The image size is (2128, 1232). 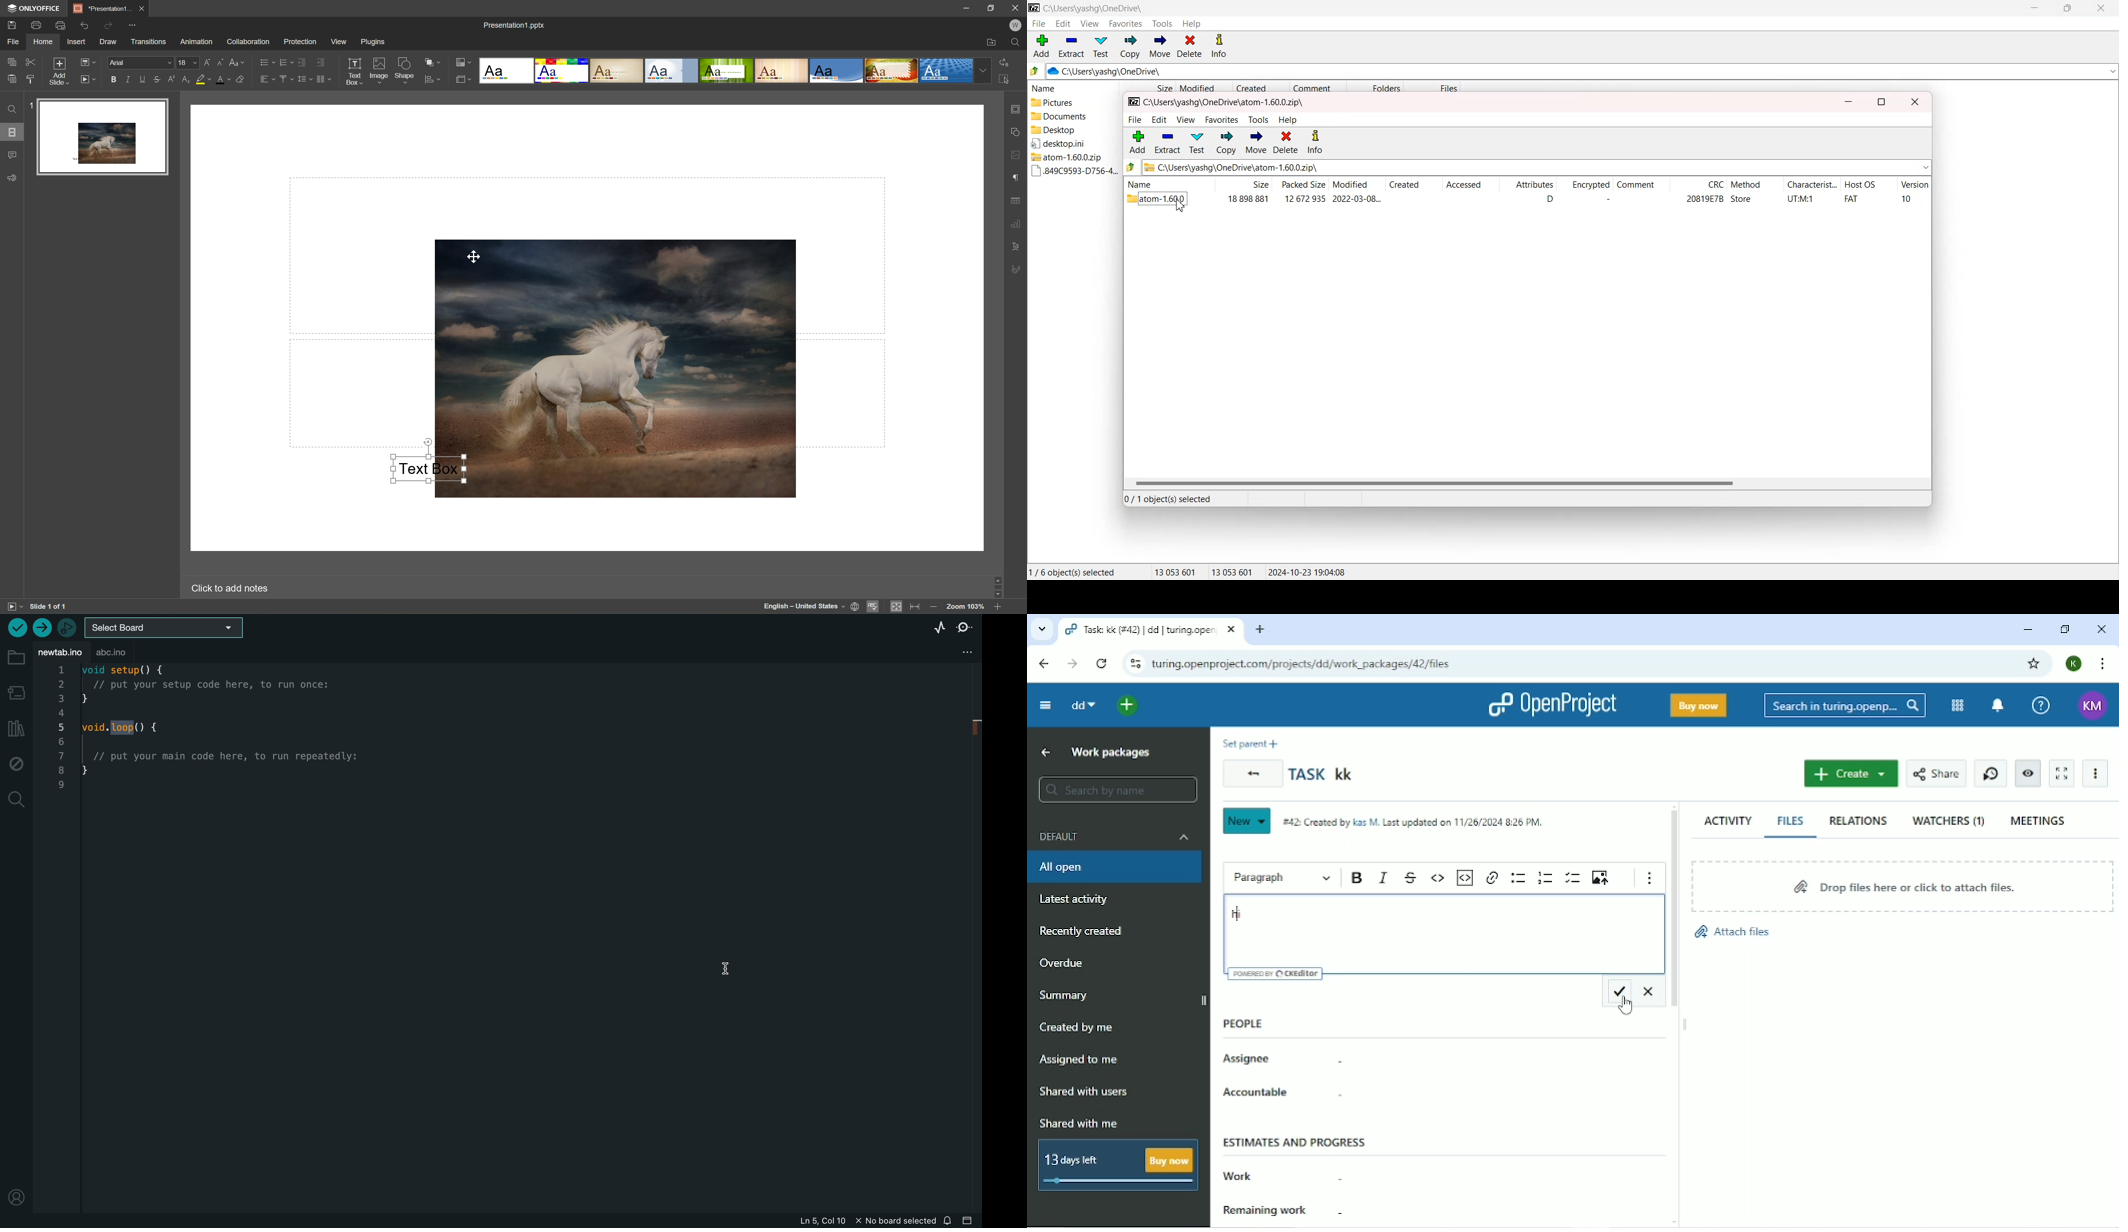 I want to click on Click to add notes, so click(x=234, y=590).